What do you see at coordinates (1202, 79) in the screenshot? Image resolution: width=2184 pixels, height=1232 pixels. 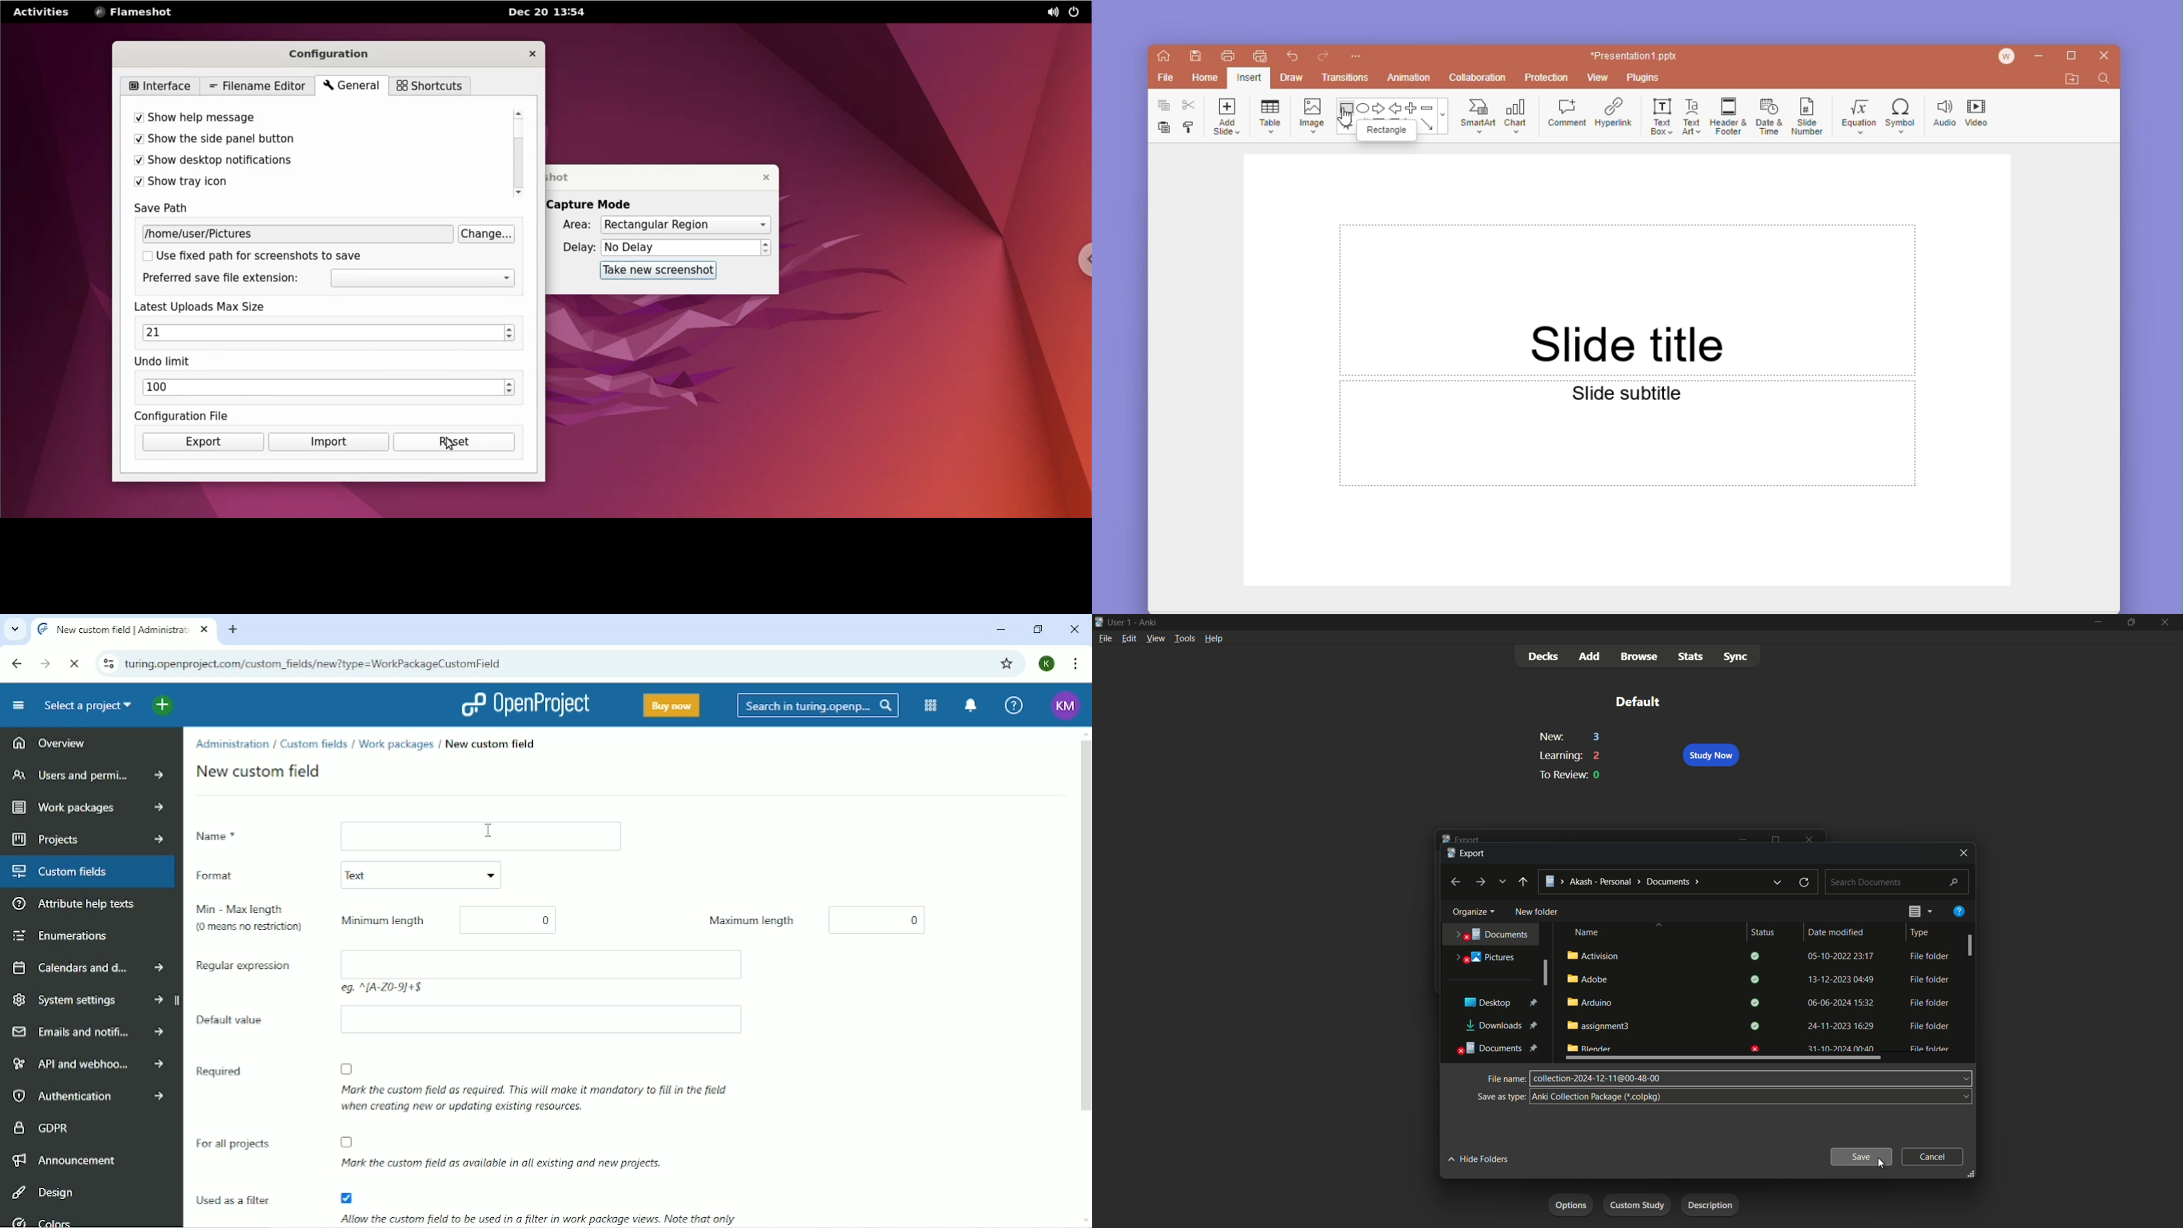 I see `home` at bounding box center [1202, 79].